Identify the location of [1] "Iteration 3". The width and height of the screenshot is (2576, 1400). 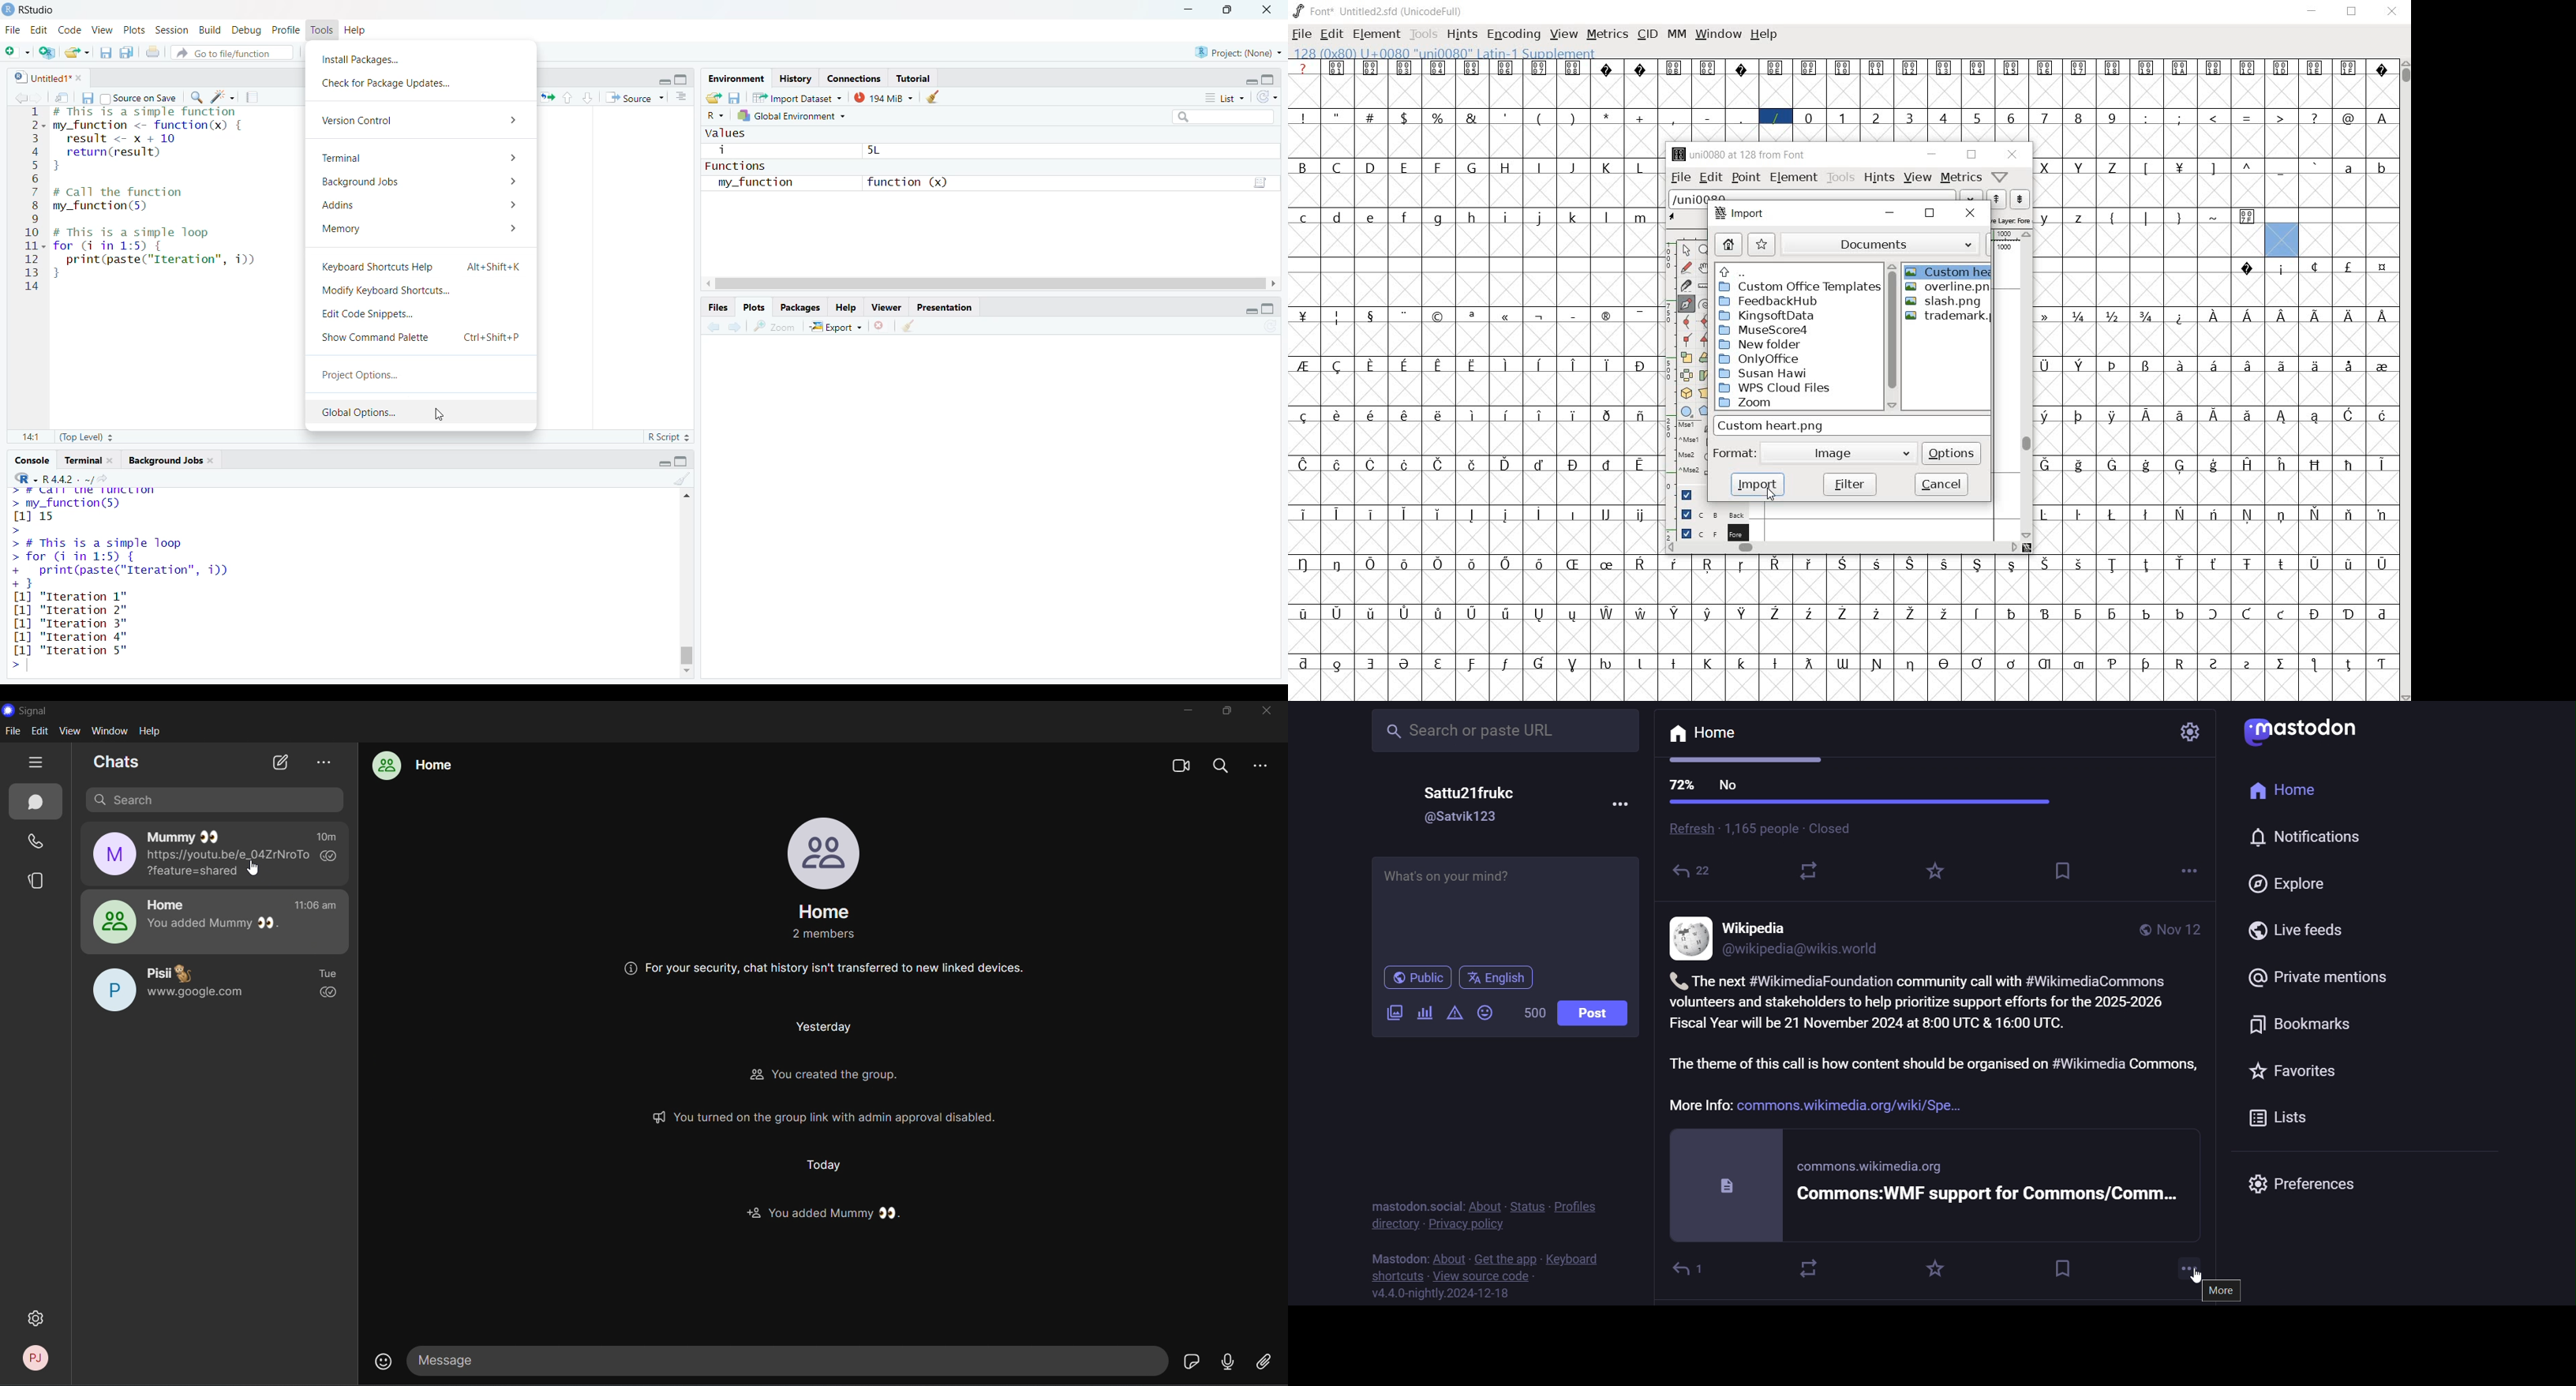
(68, 637).